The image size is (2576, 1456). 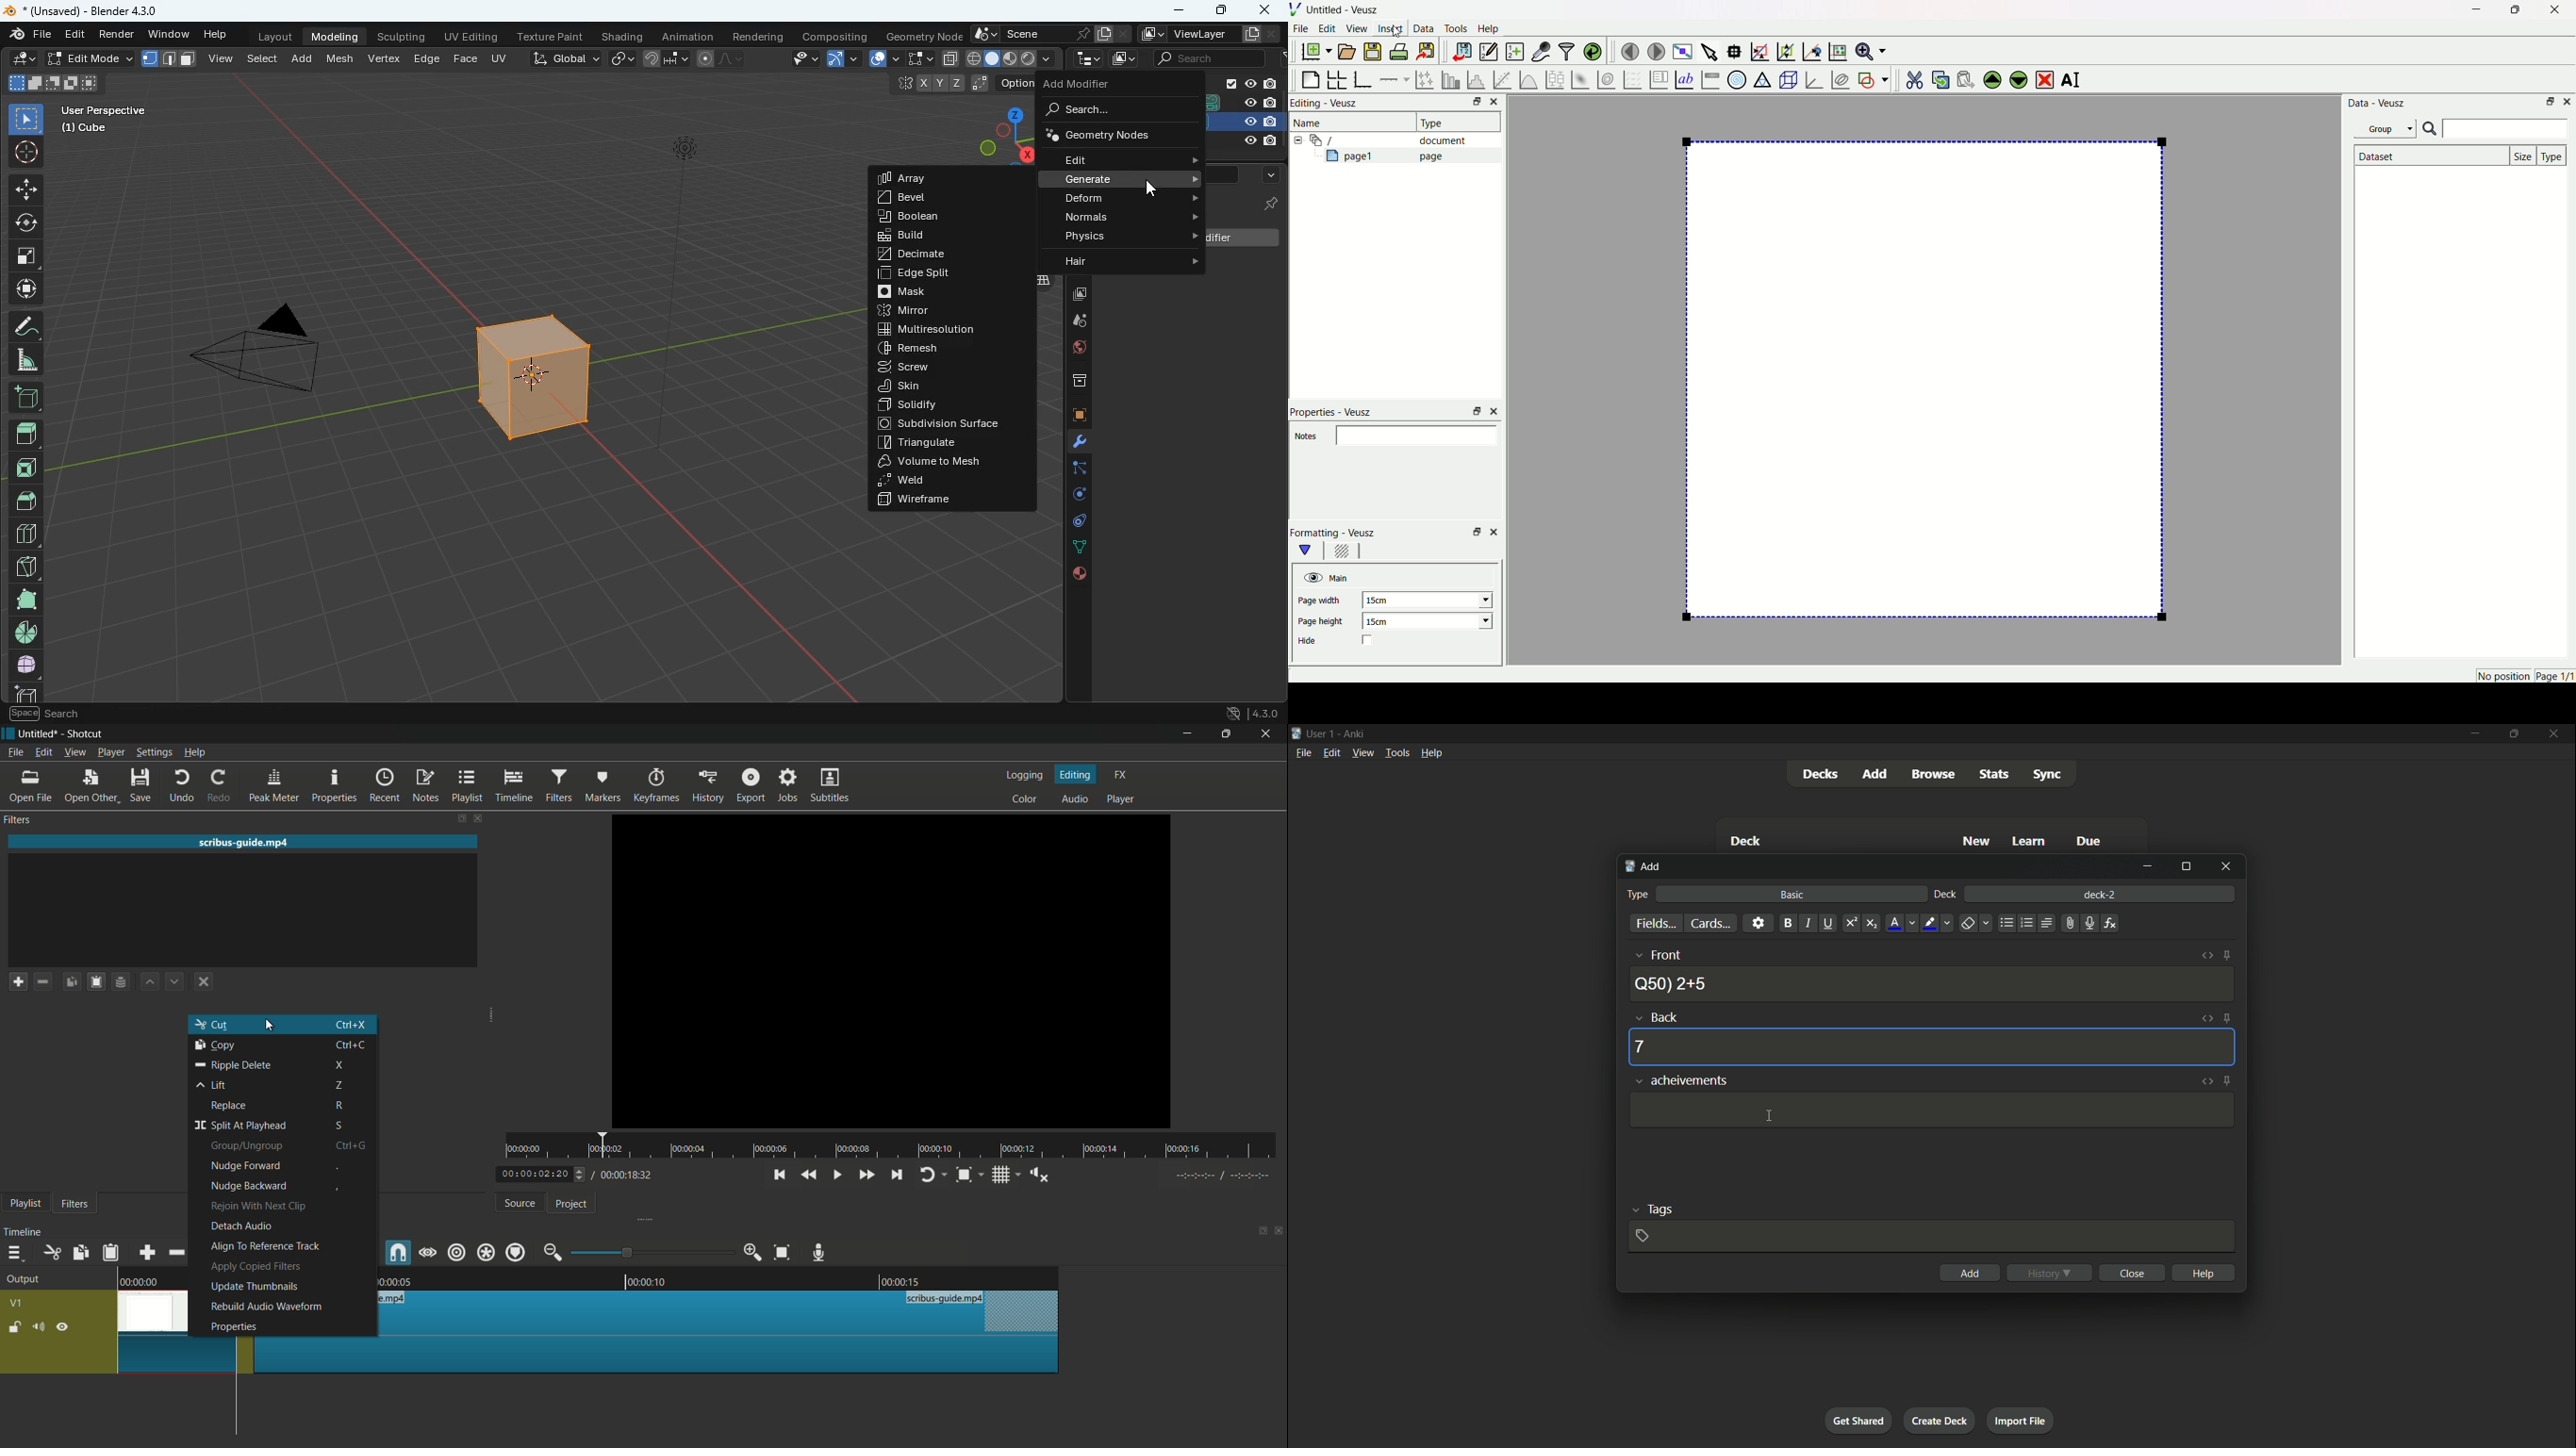 I want to click on Page height, so click(x=1323, y=623).